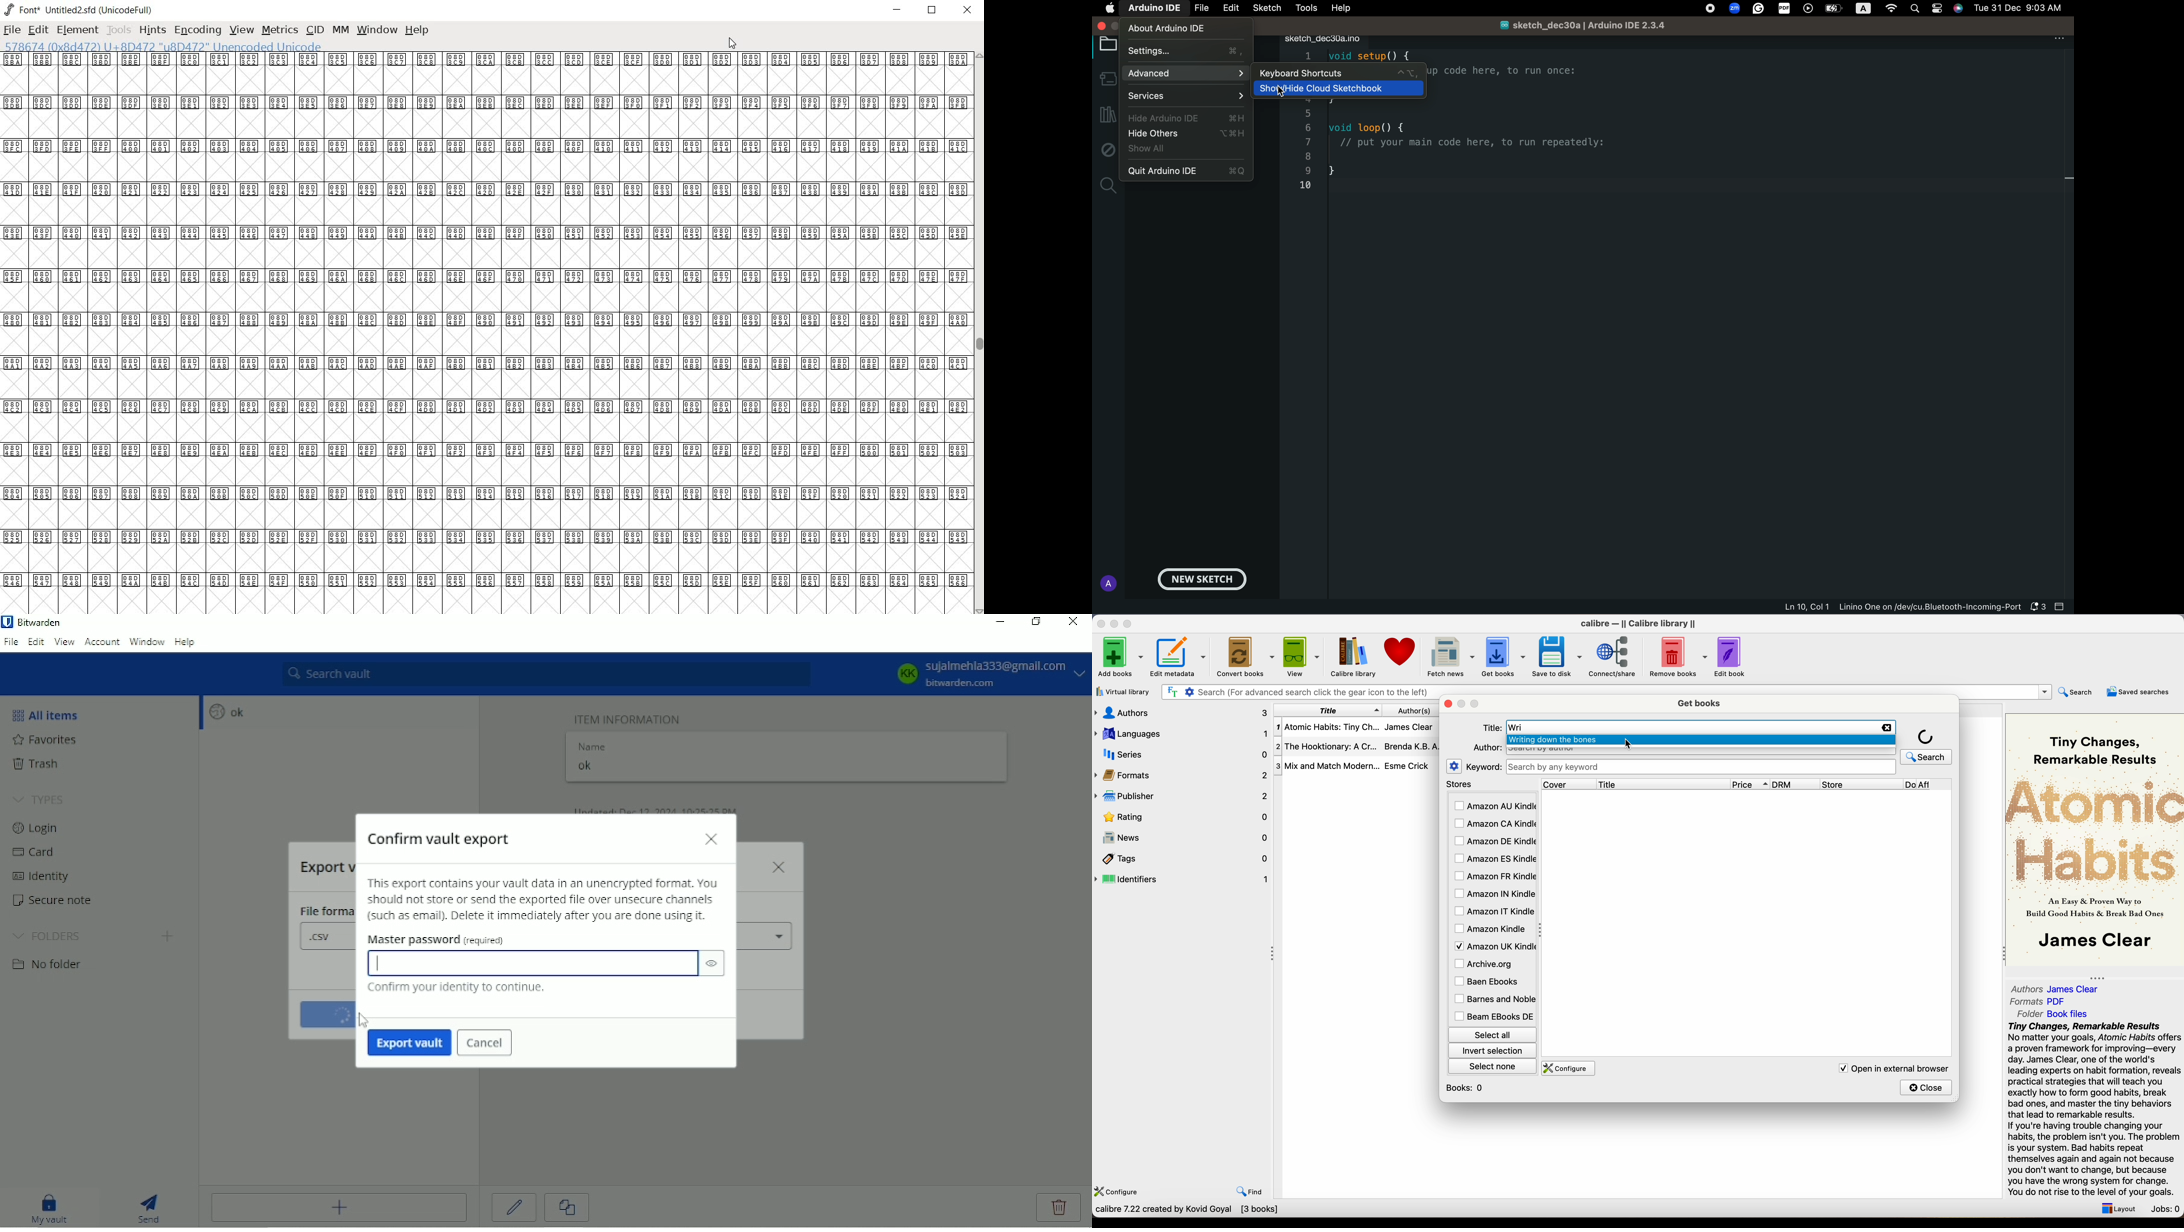  I want to click on Minimize, so click(997, 622).